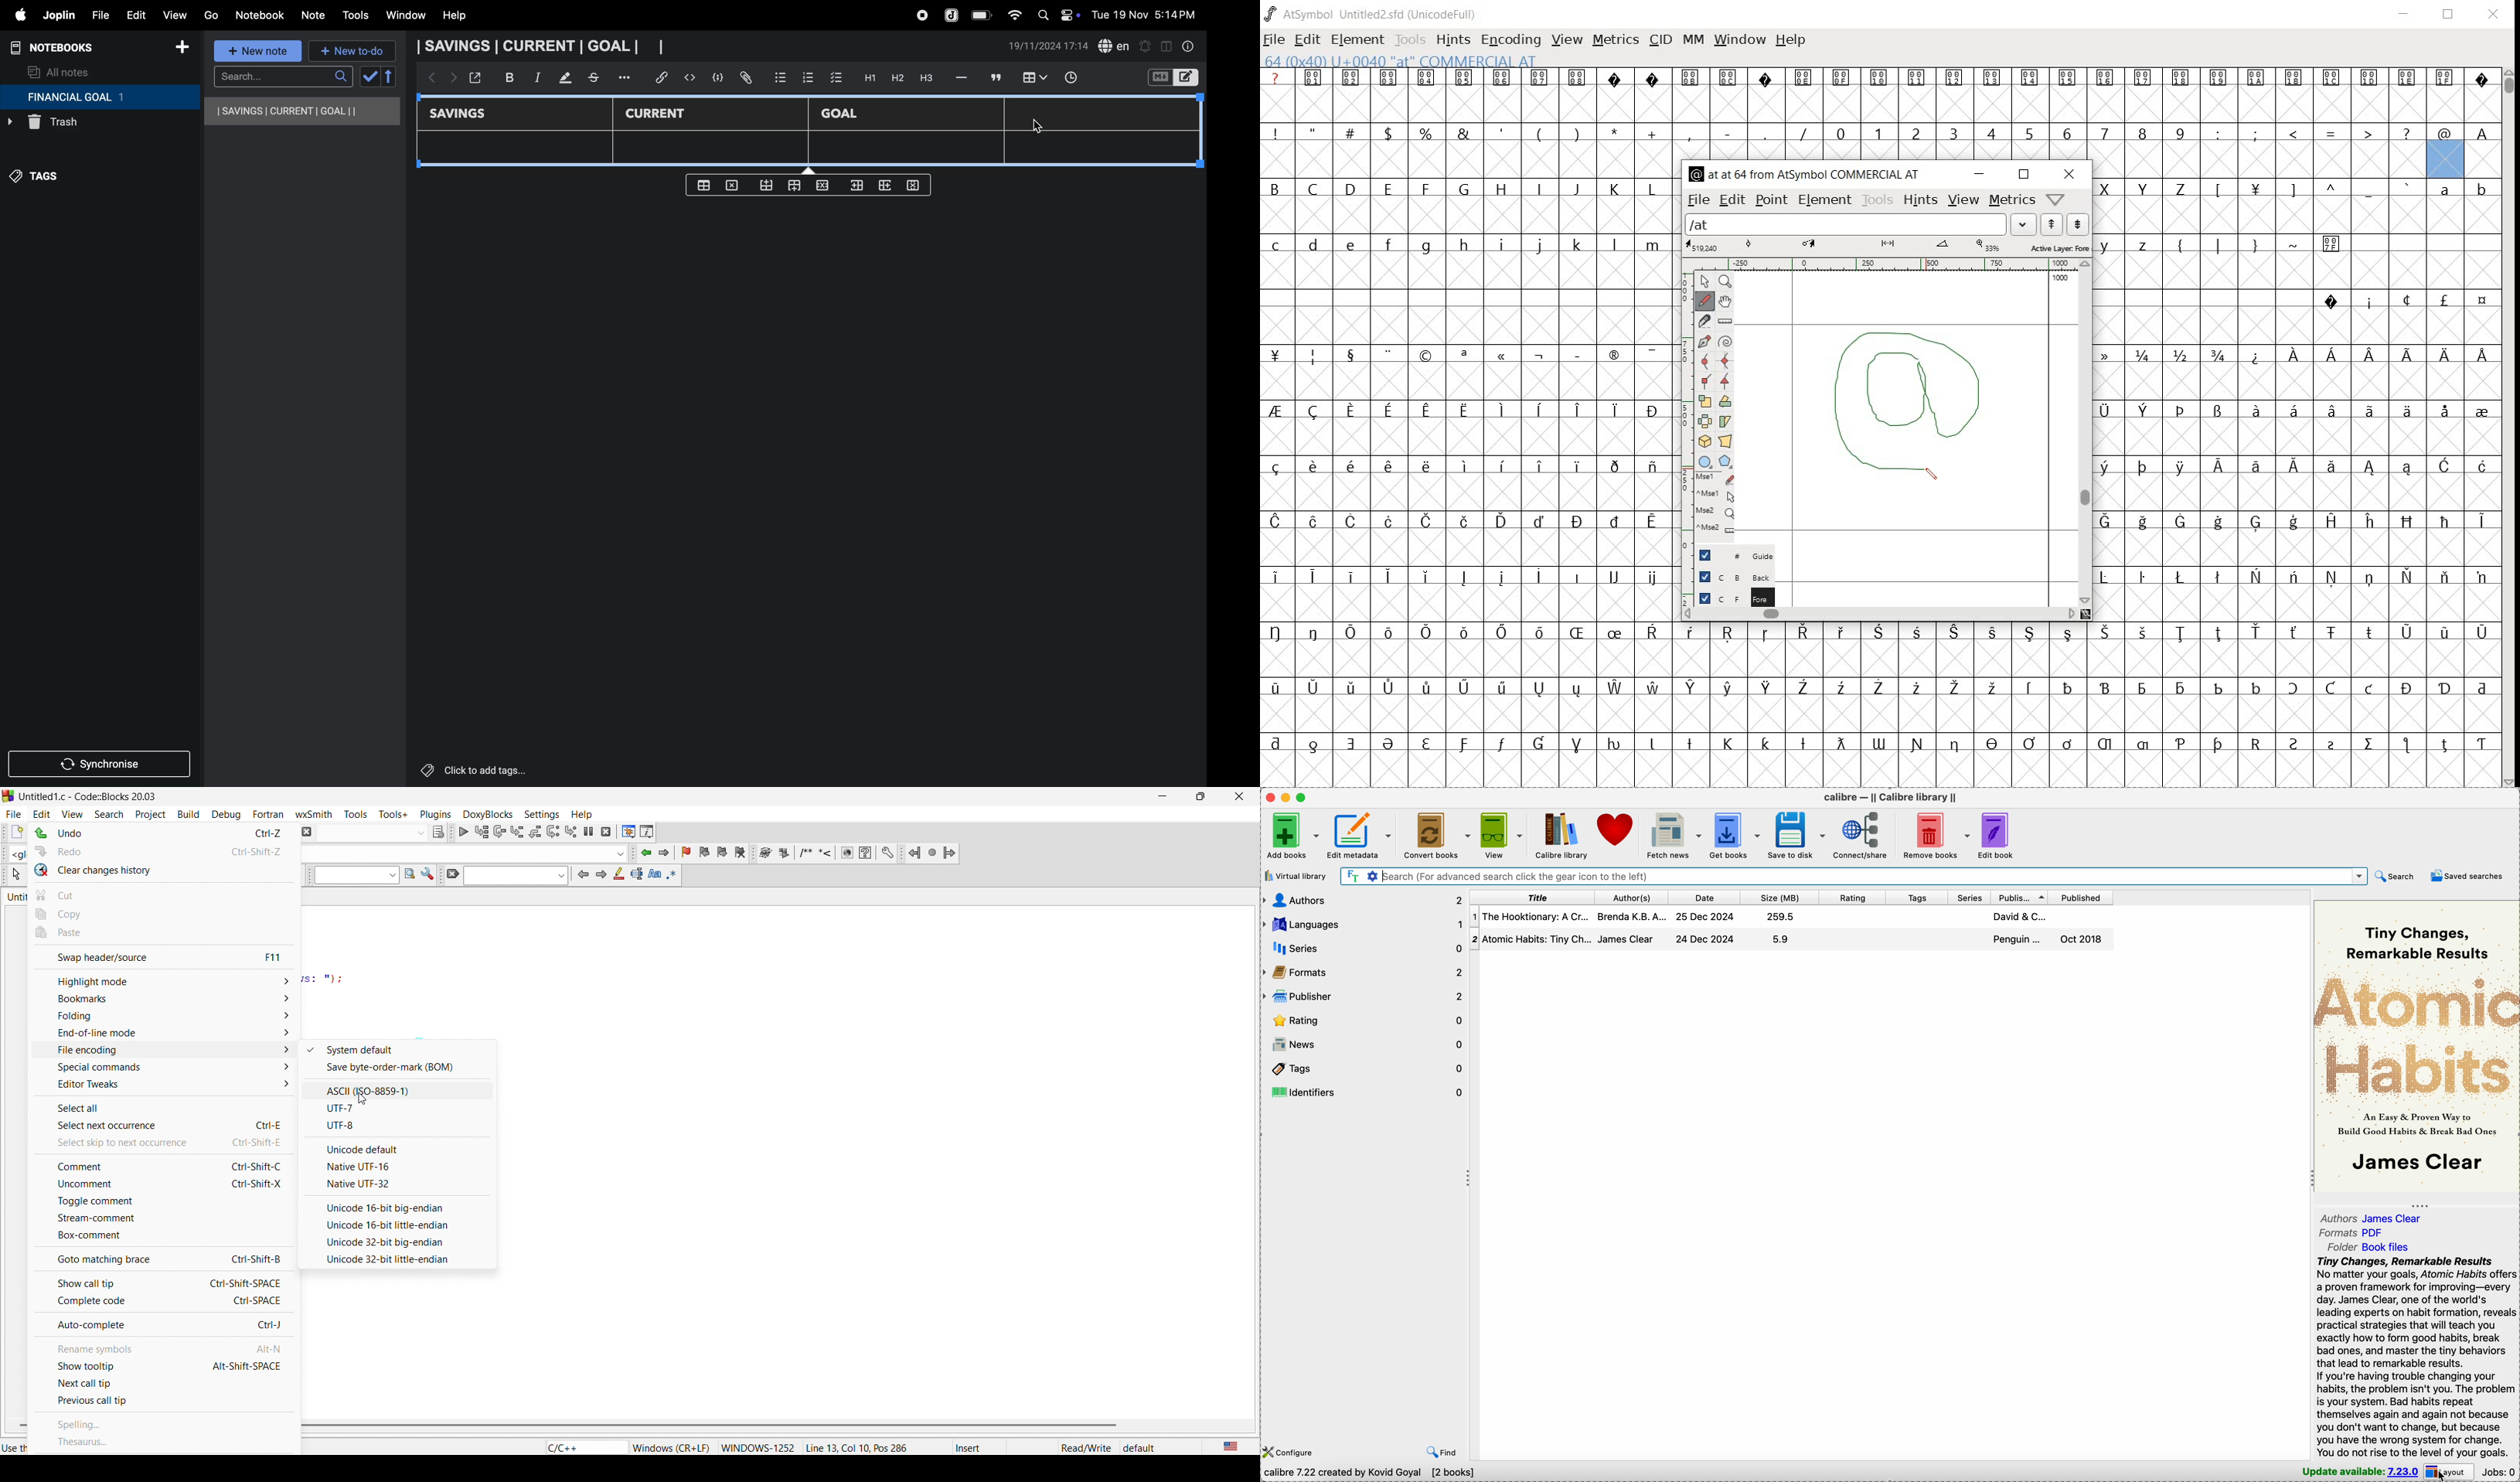 This screenshot has height=1484, width=2520. Describe the element at coordinates (161, 1088) in the screenshot. I see `editor tweaks` at that location.